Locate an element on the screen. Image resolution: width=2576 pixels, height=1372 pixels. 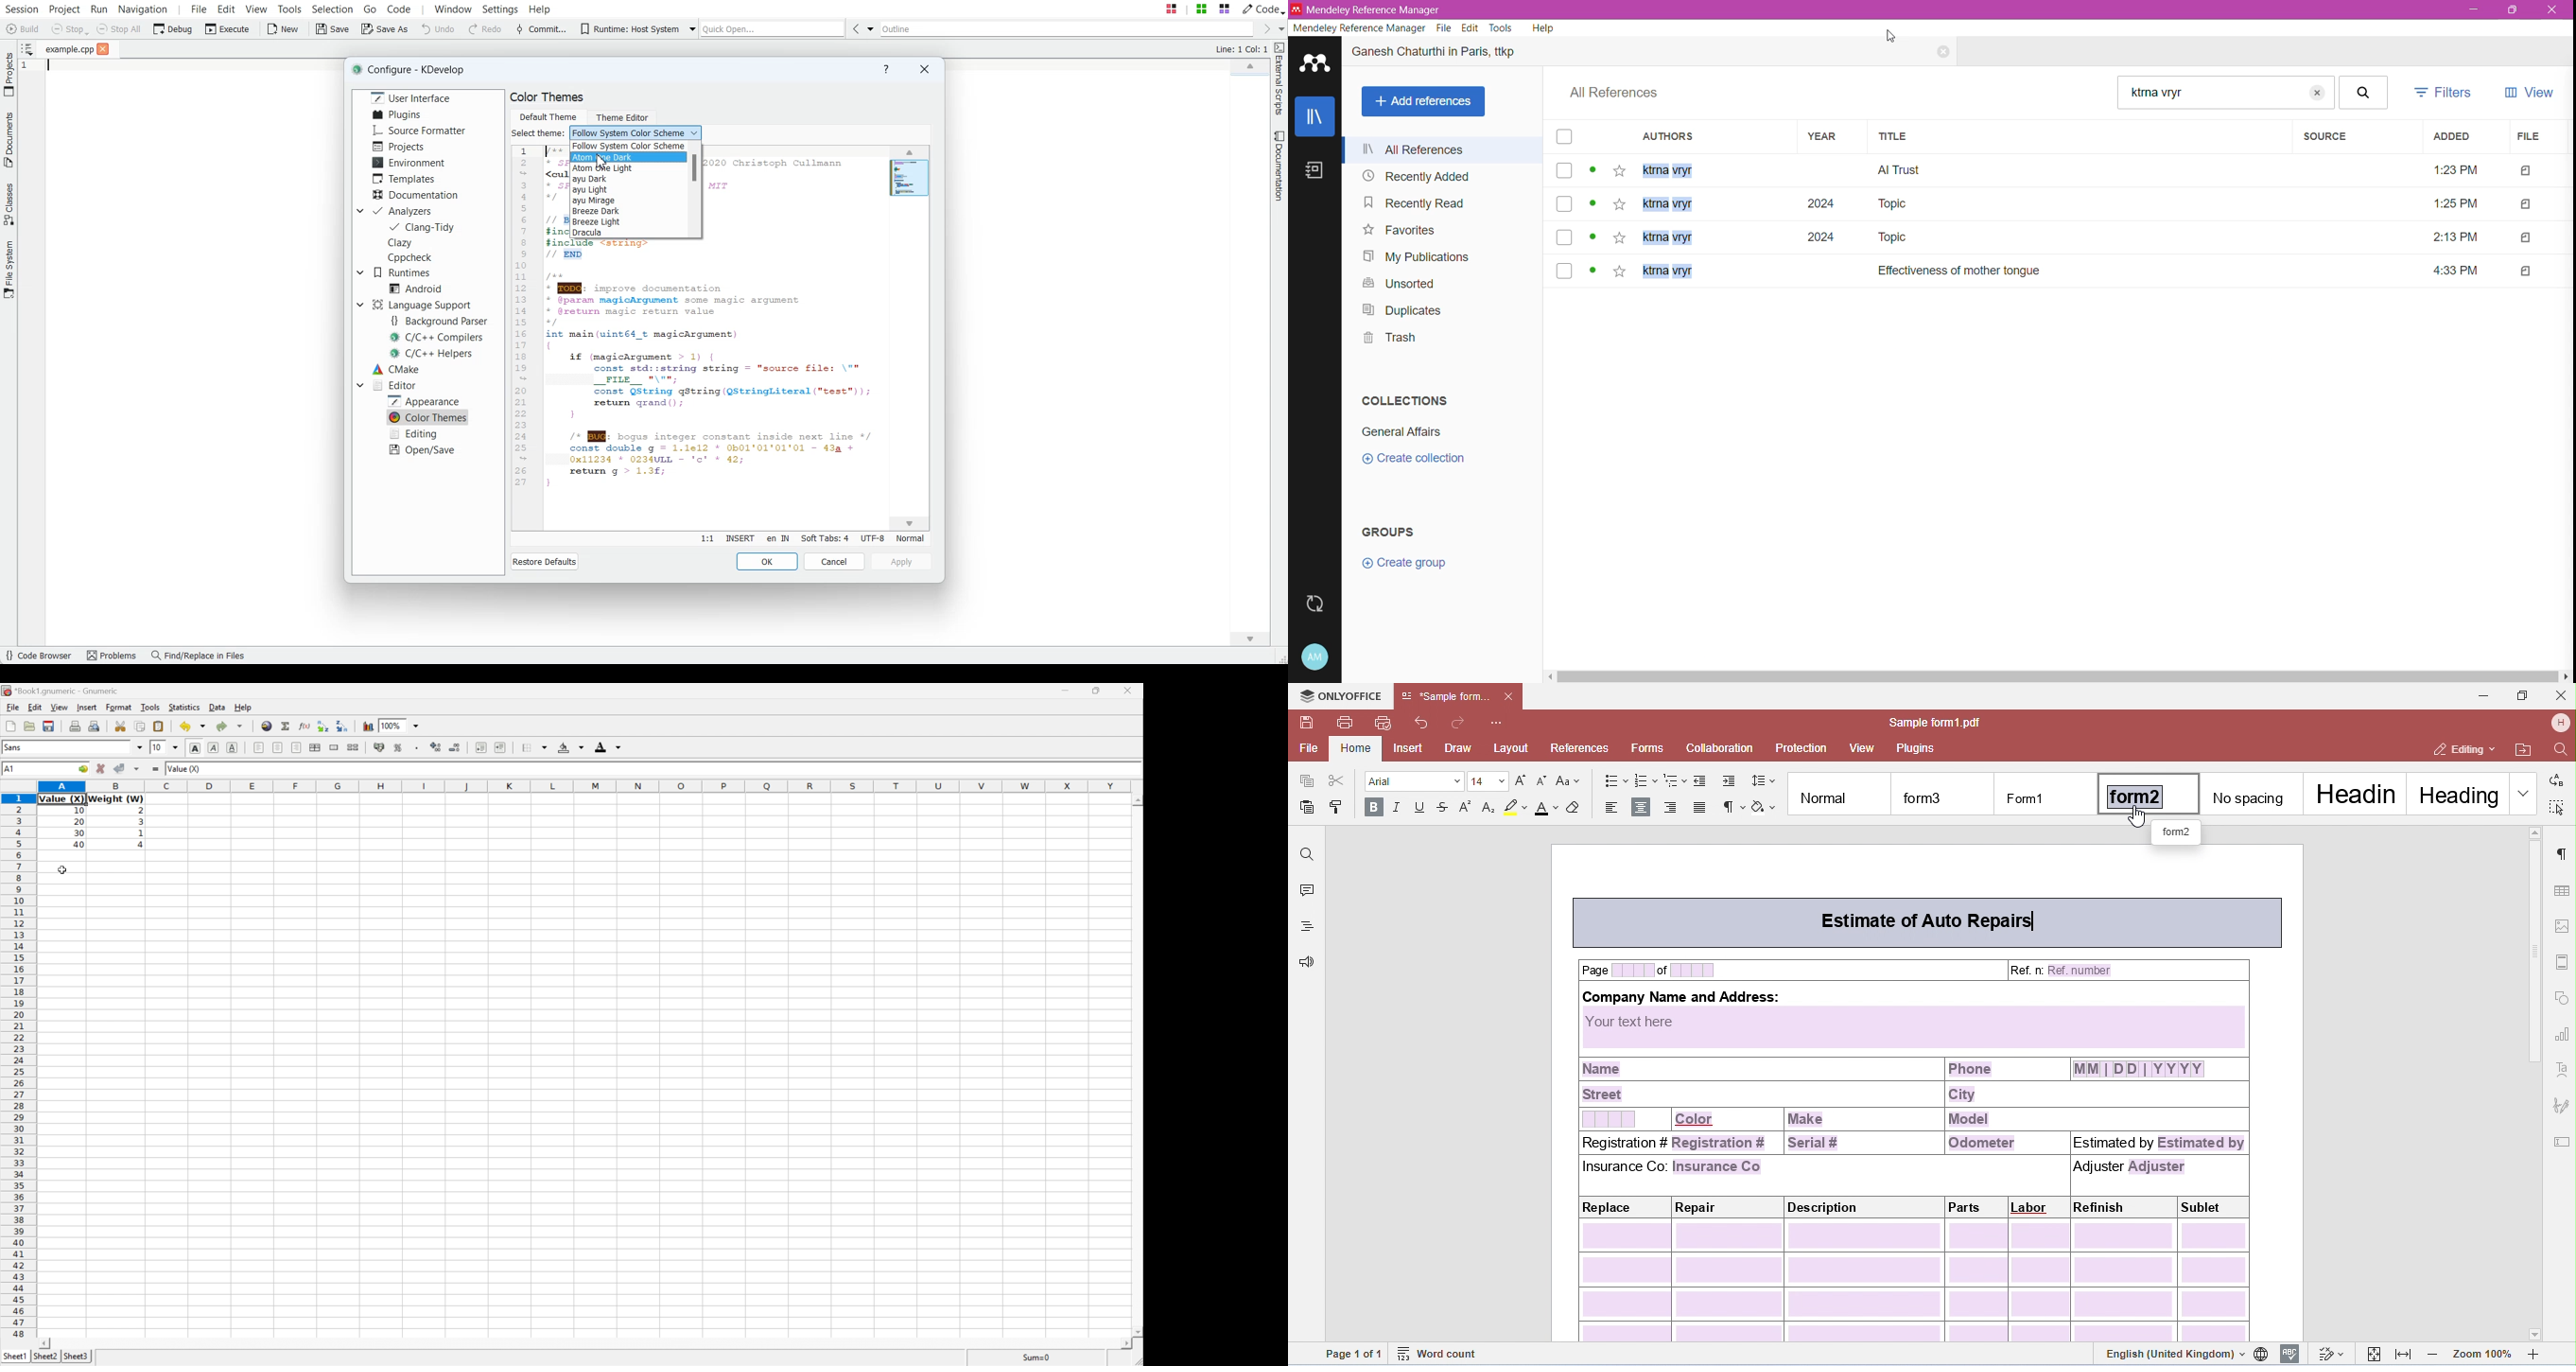
Scroll Down is located at coordinates (1137, 1330).